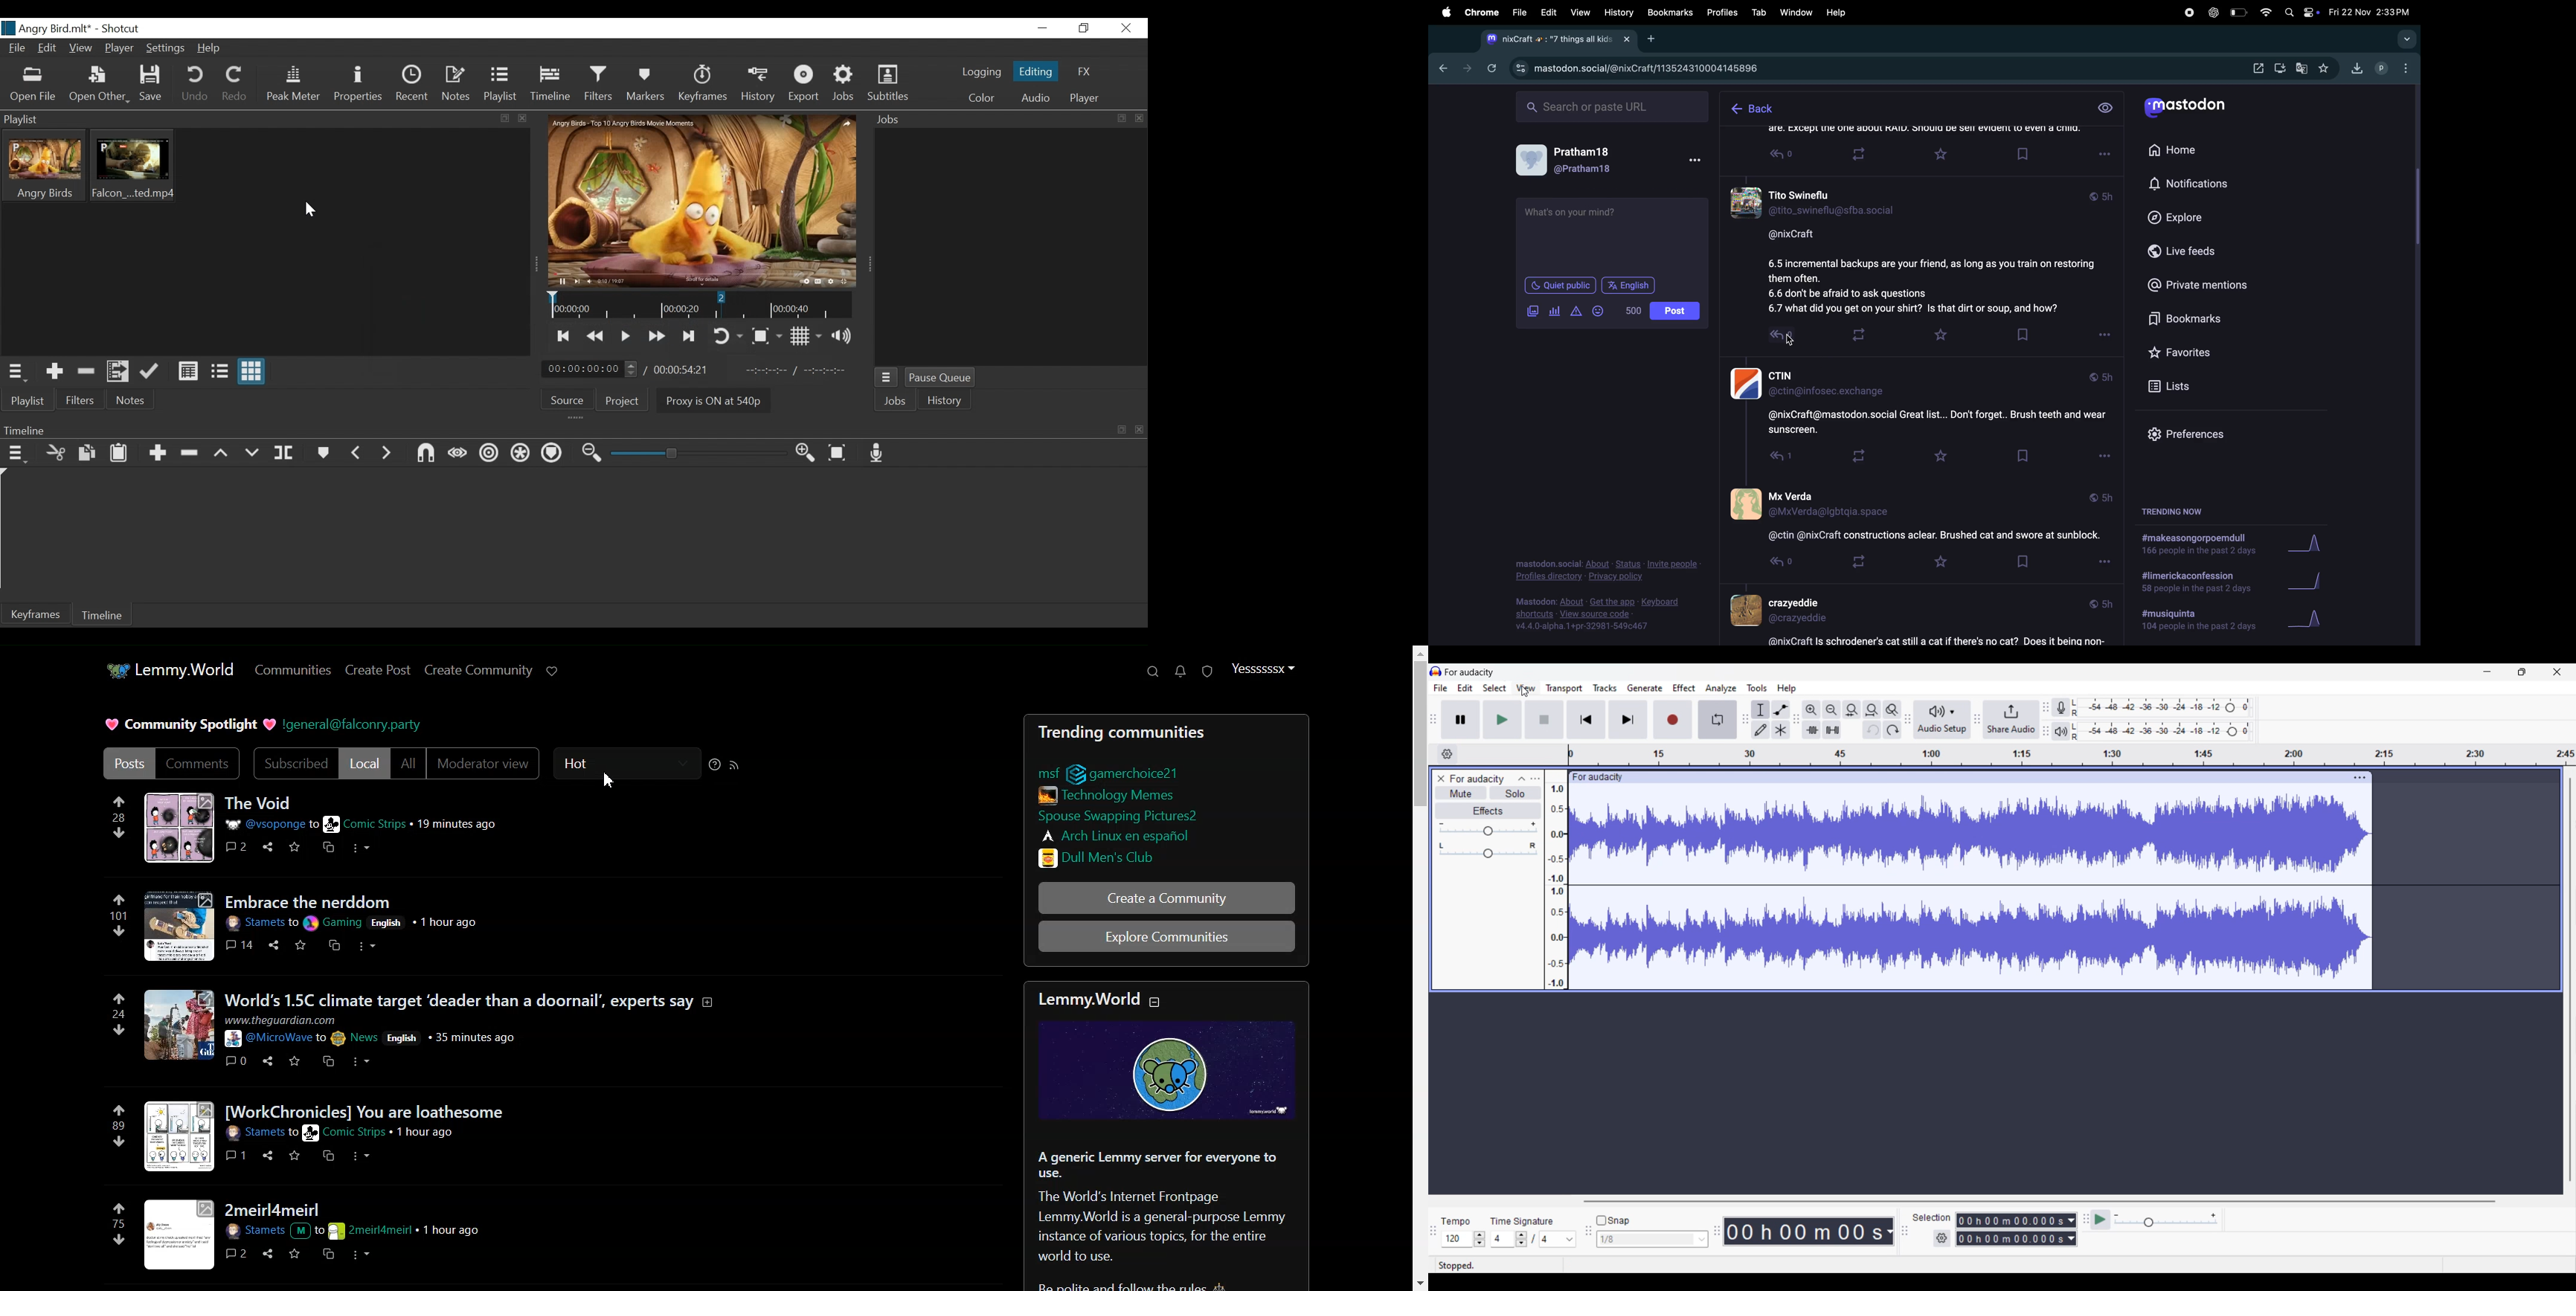 Image resolution: width=2576 pixels, height=1316 pixels. What do you see at coordinates (2187, 13) in the screenshot?
I see `record` at bounding box center [2187, 13].